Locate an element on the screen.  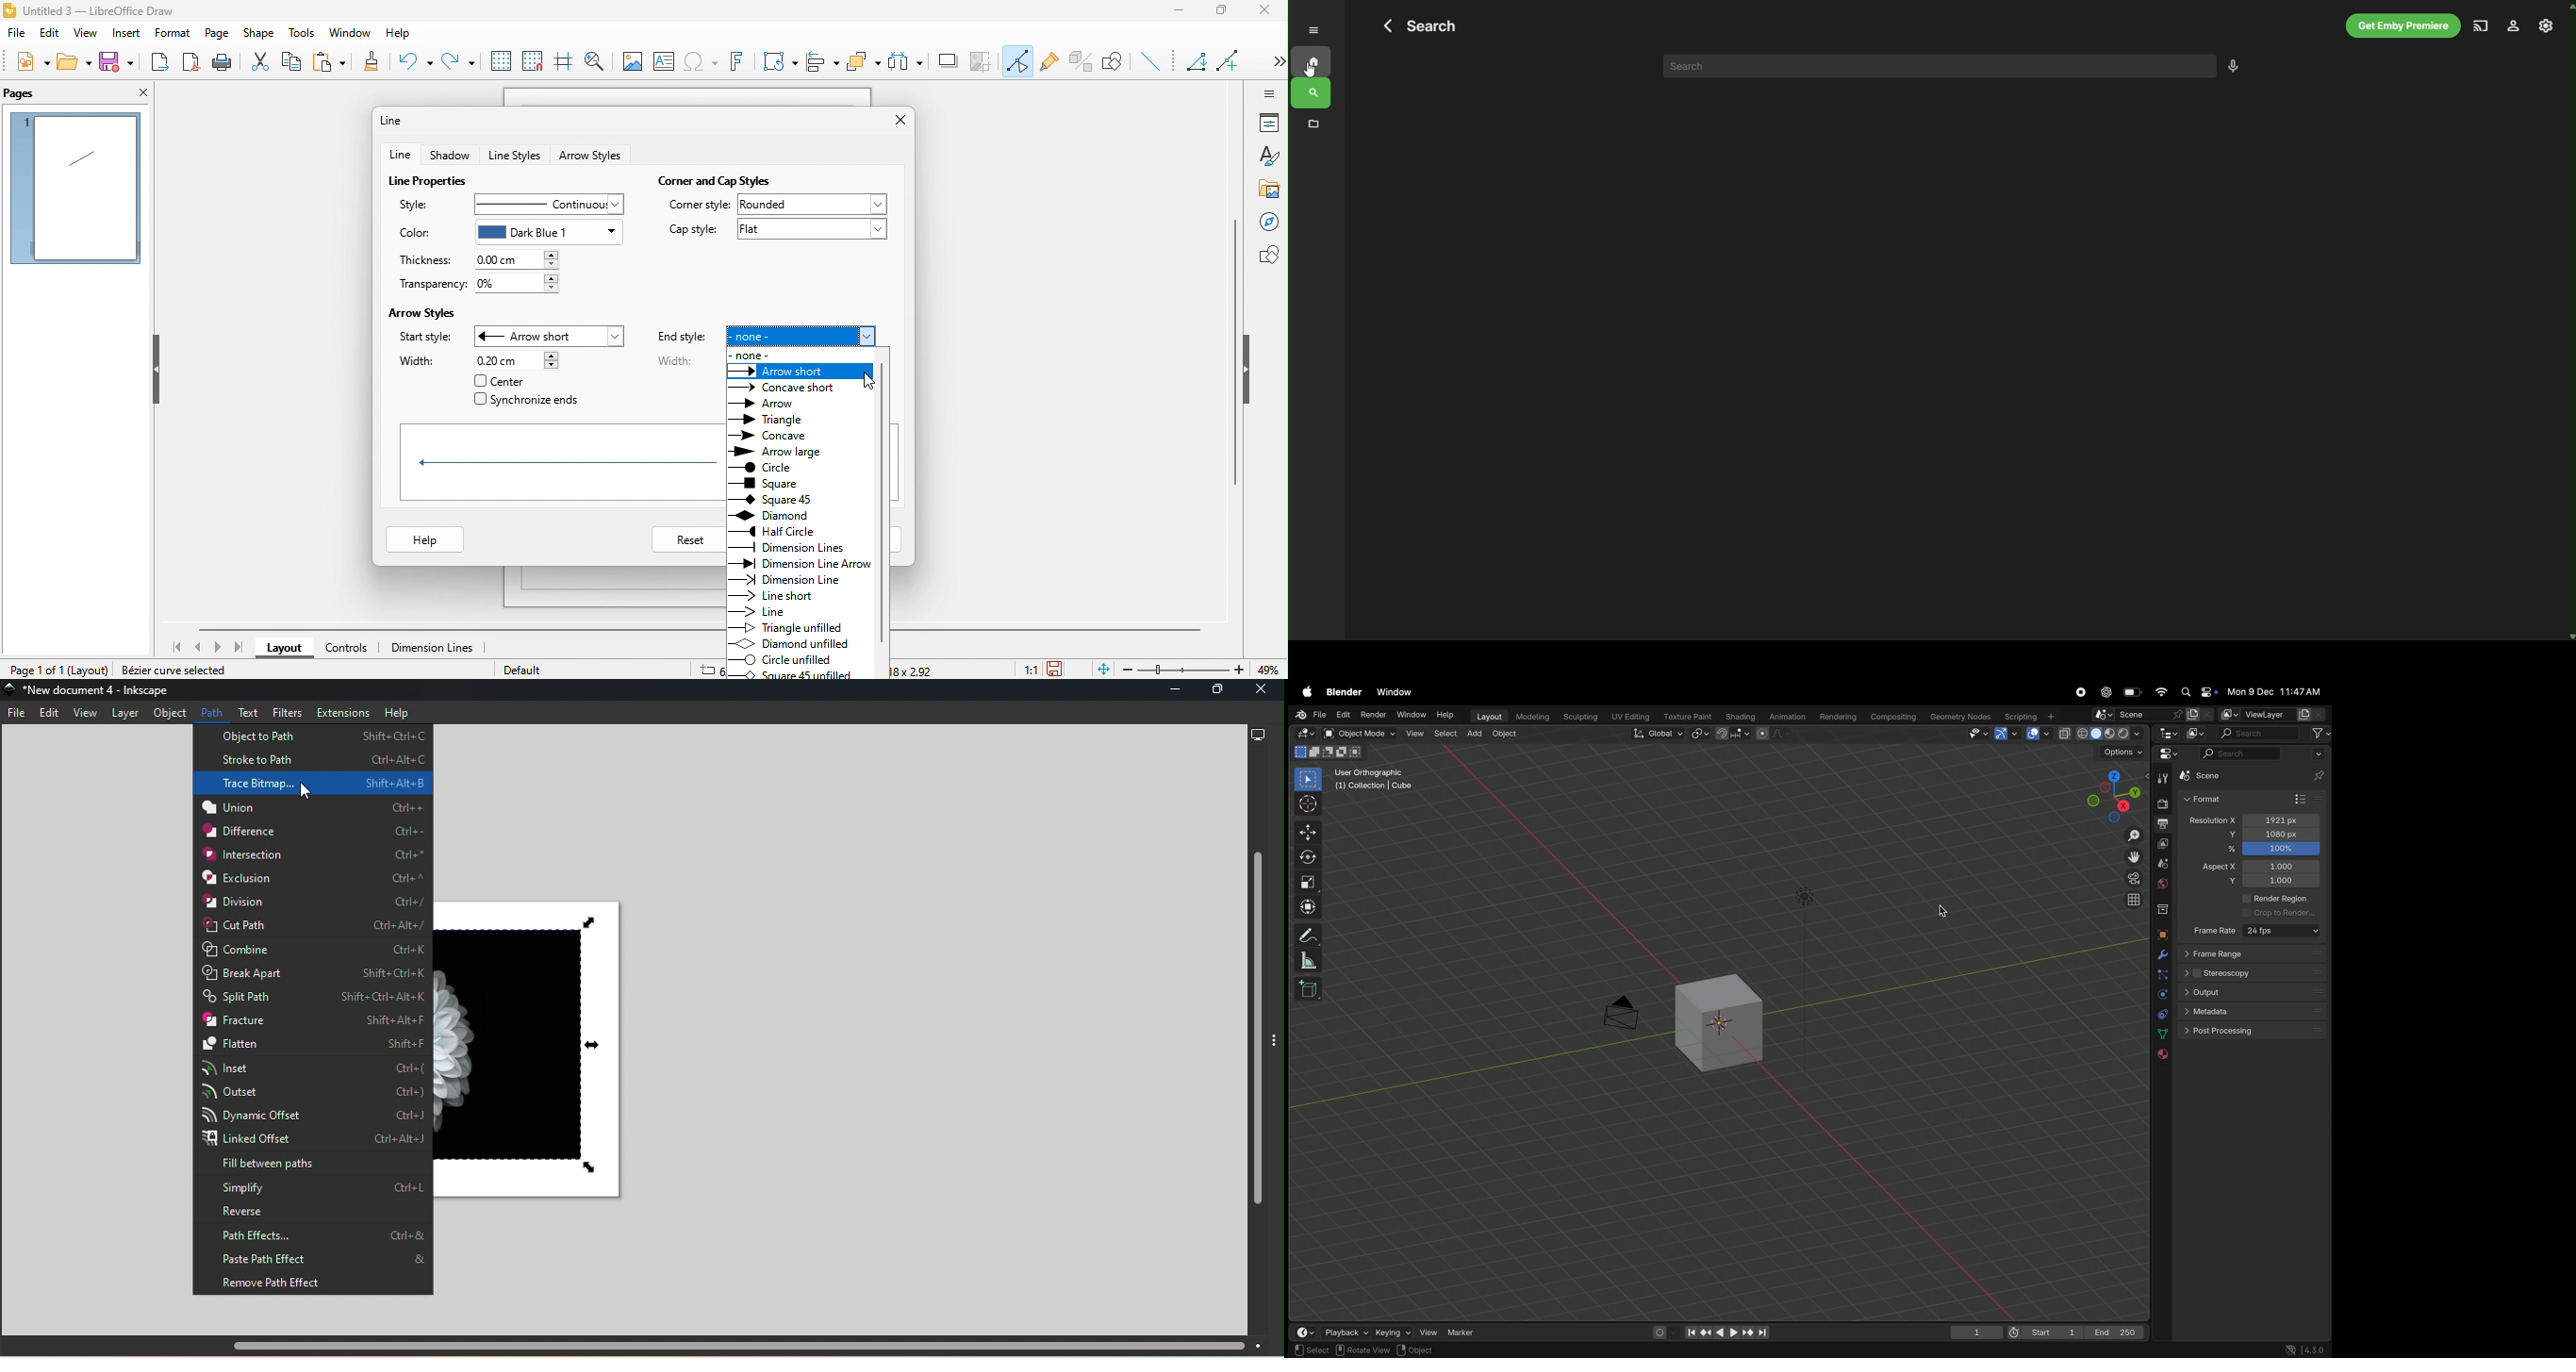
maximize is located at coordinates (1228, 13).